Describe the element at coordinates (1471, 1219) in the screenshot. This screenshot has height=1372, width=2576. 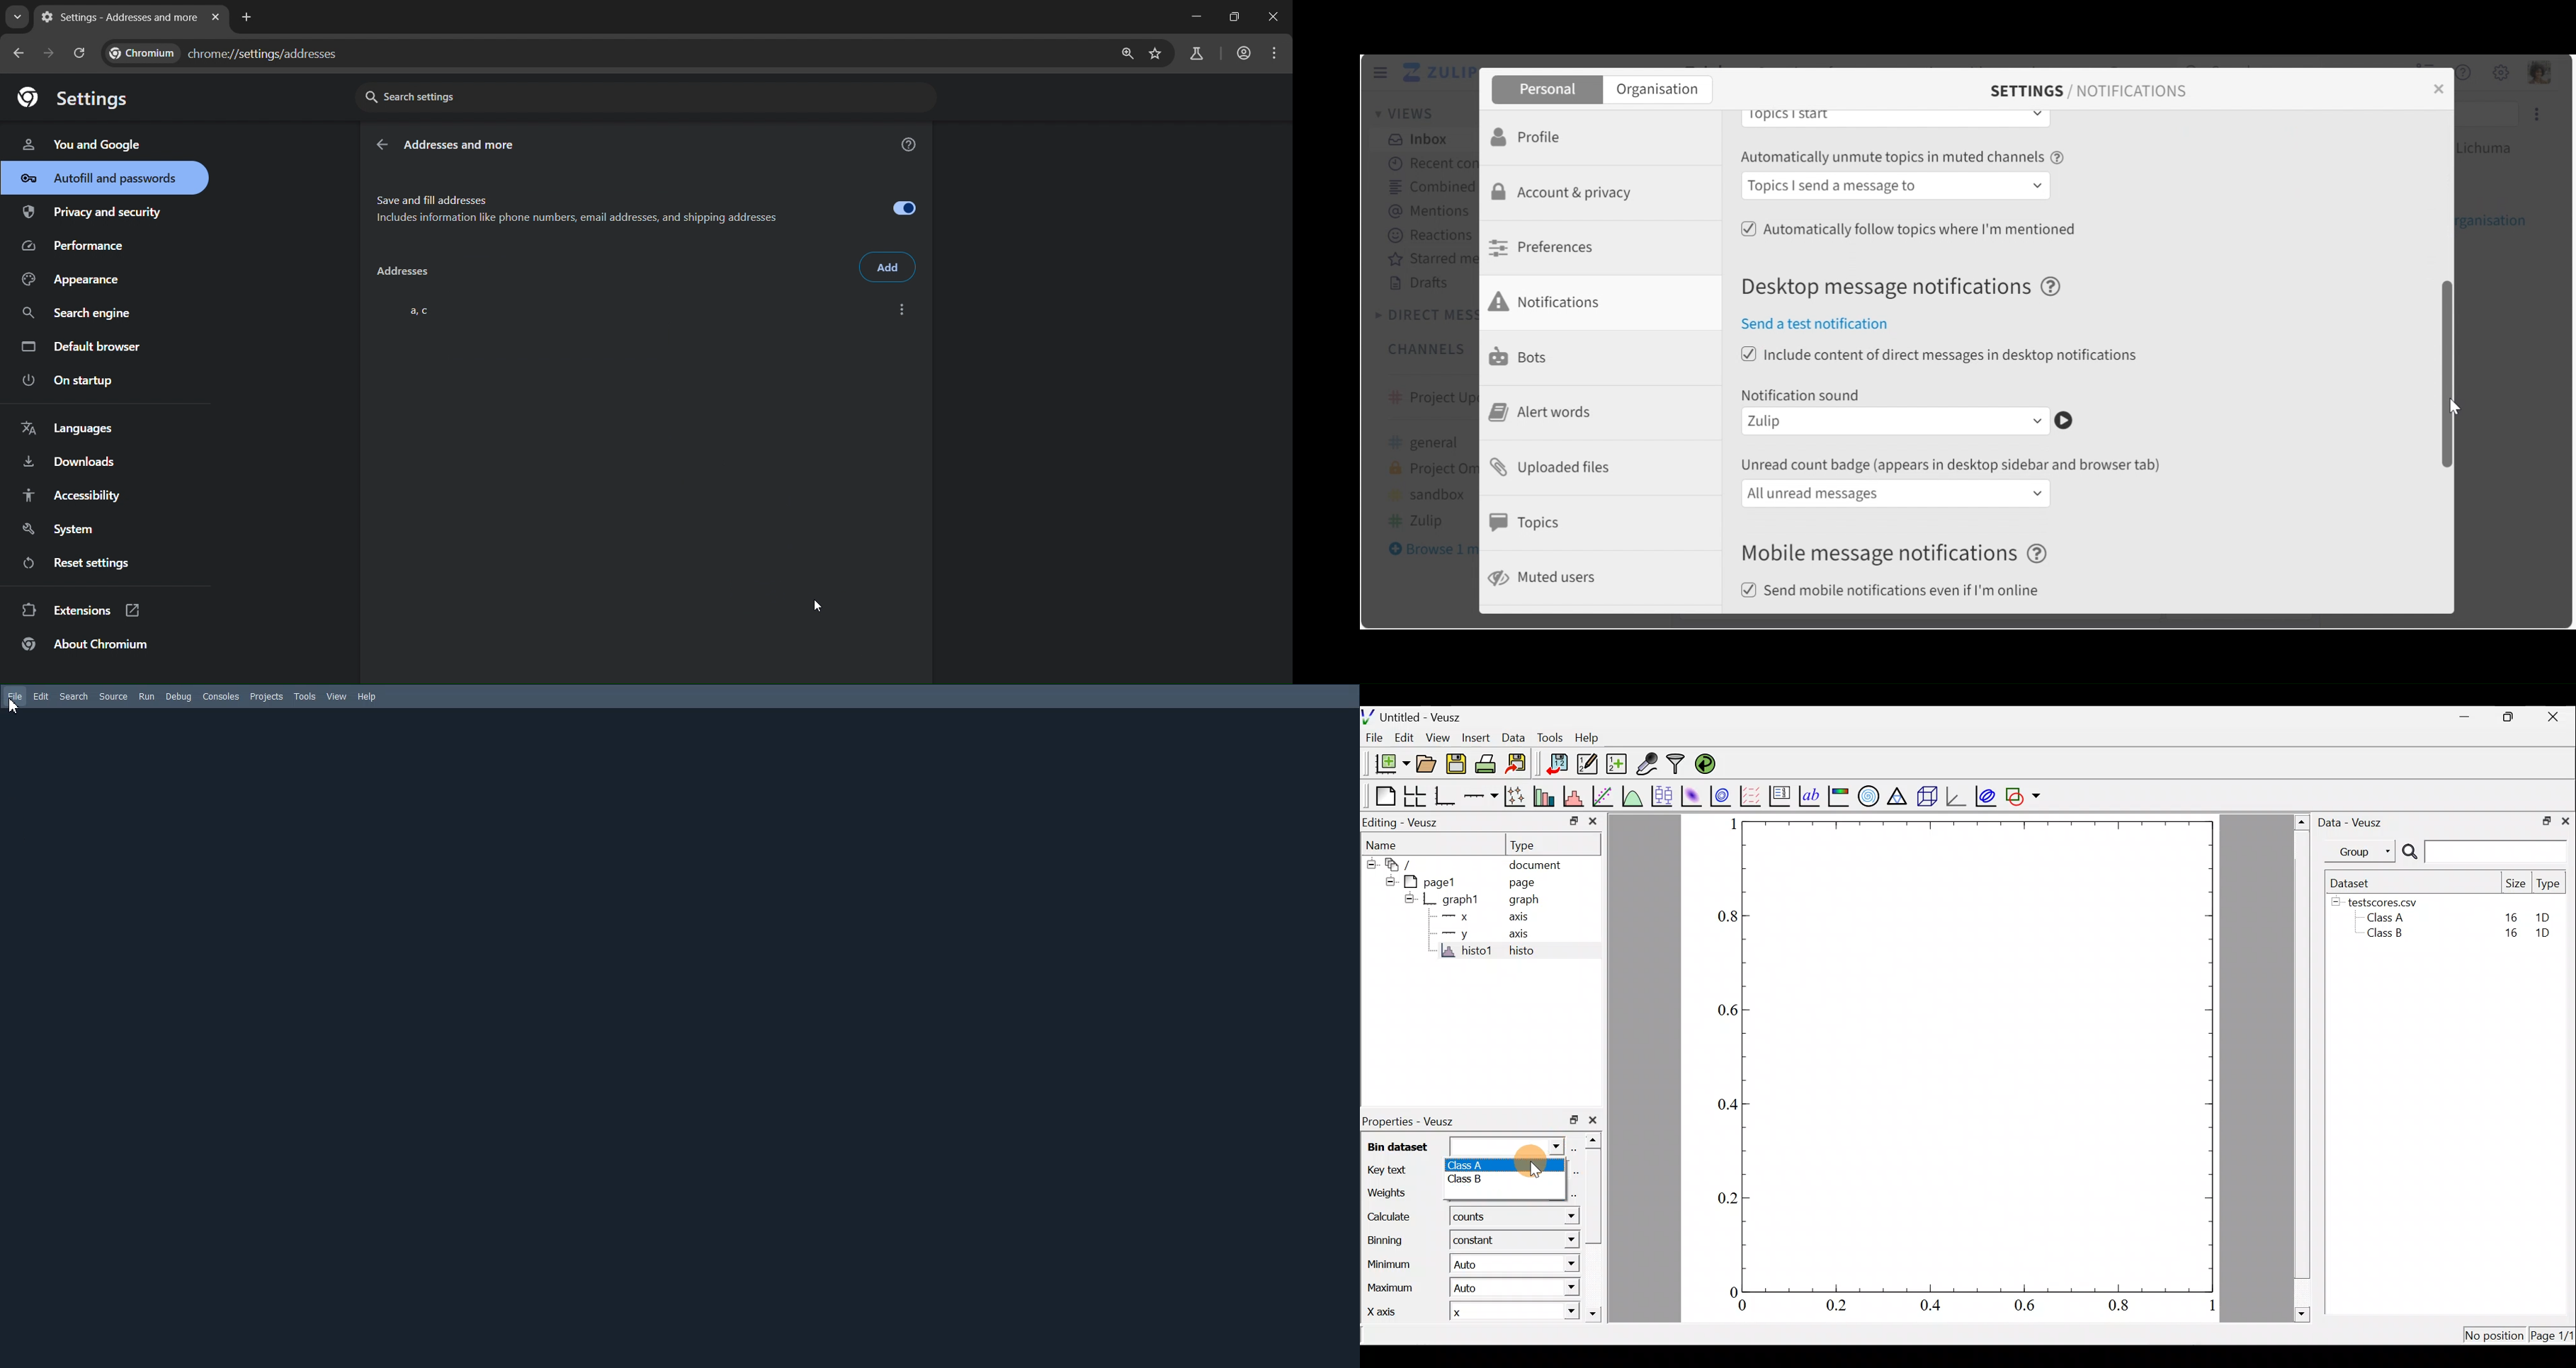
I see `counts` at that location.